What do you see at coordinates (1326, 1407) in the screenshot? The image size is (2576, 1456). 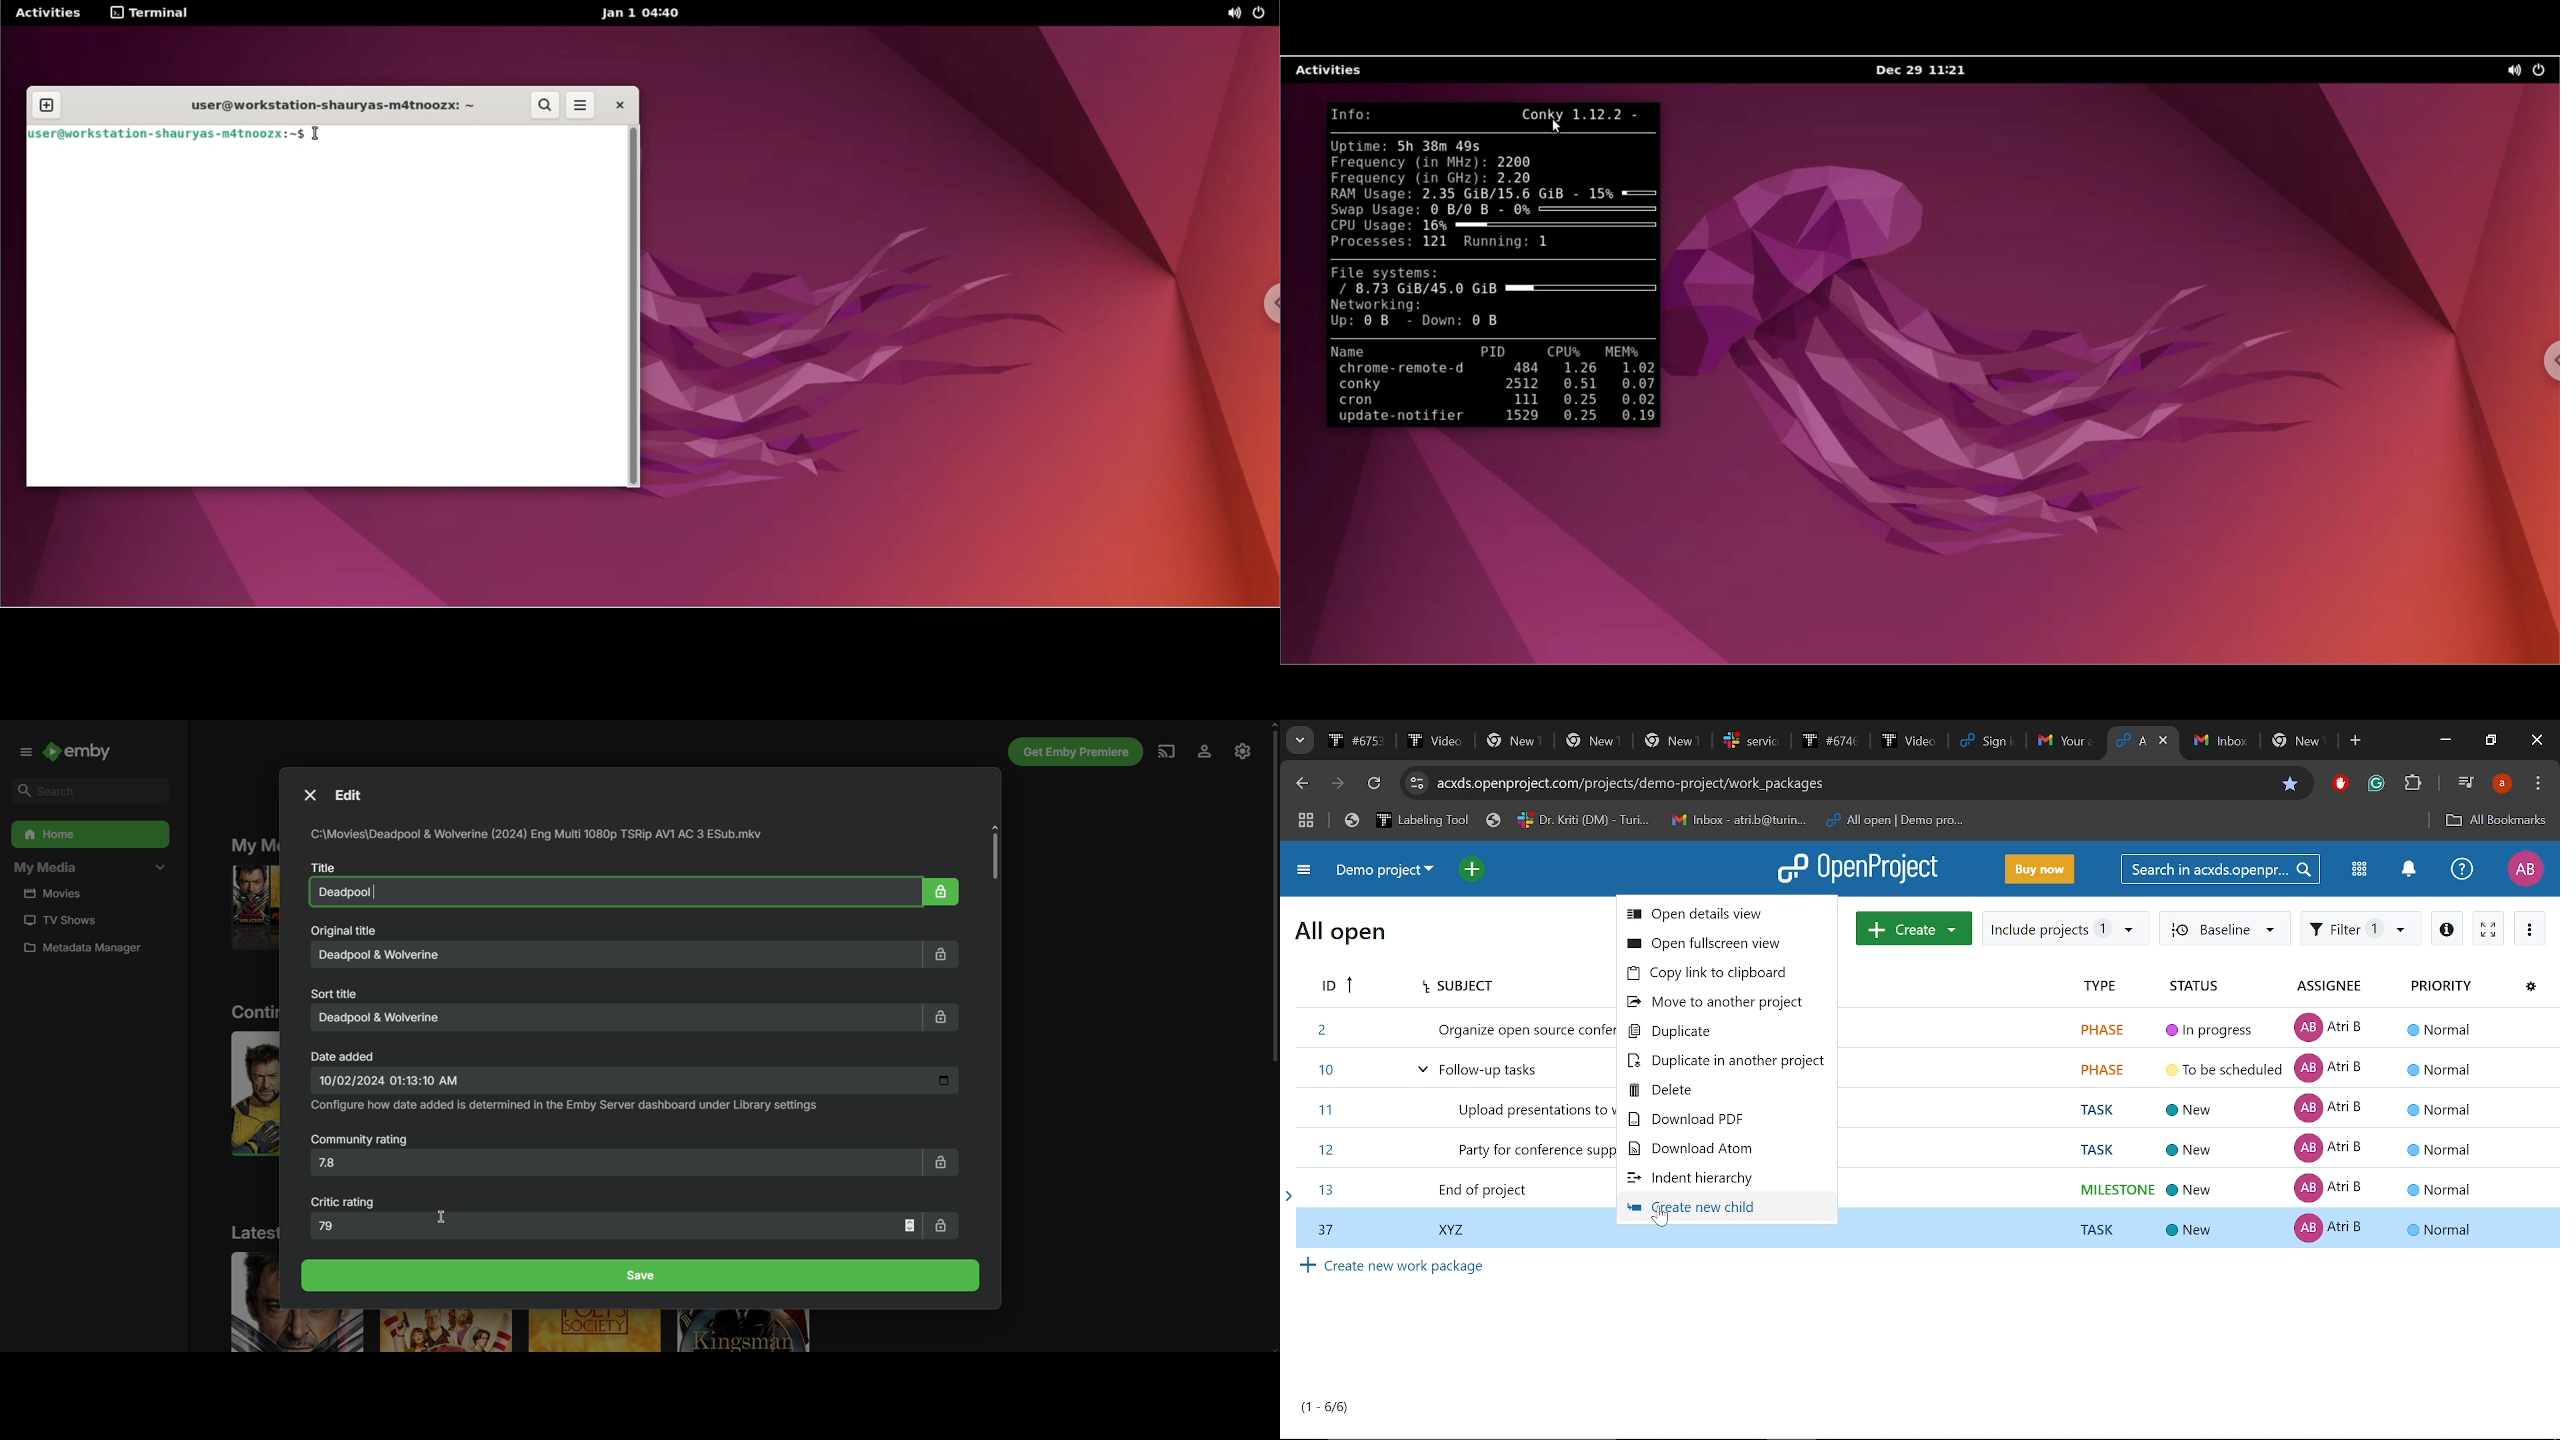 I see `Tasks` at bounding box center [1326, 1407].